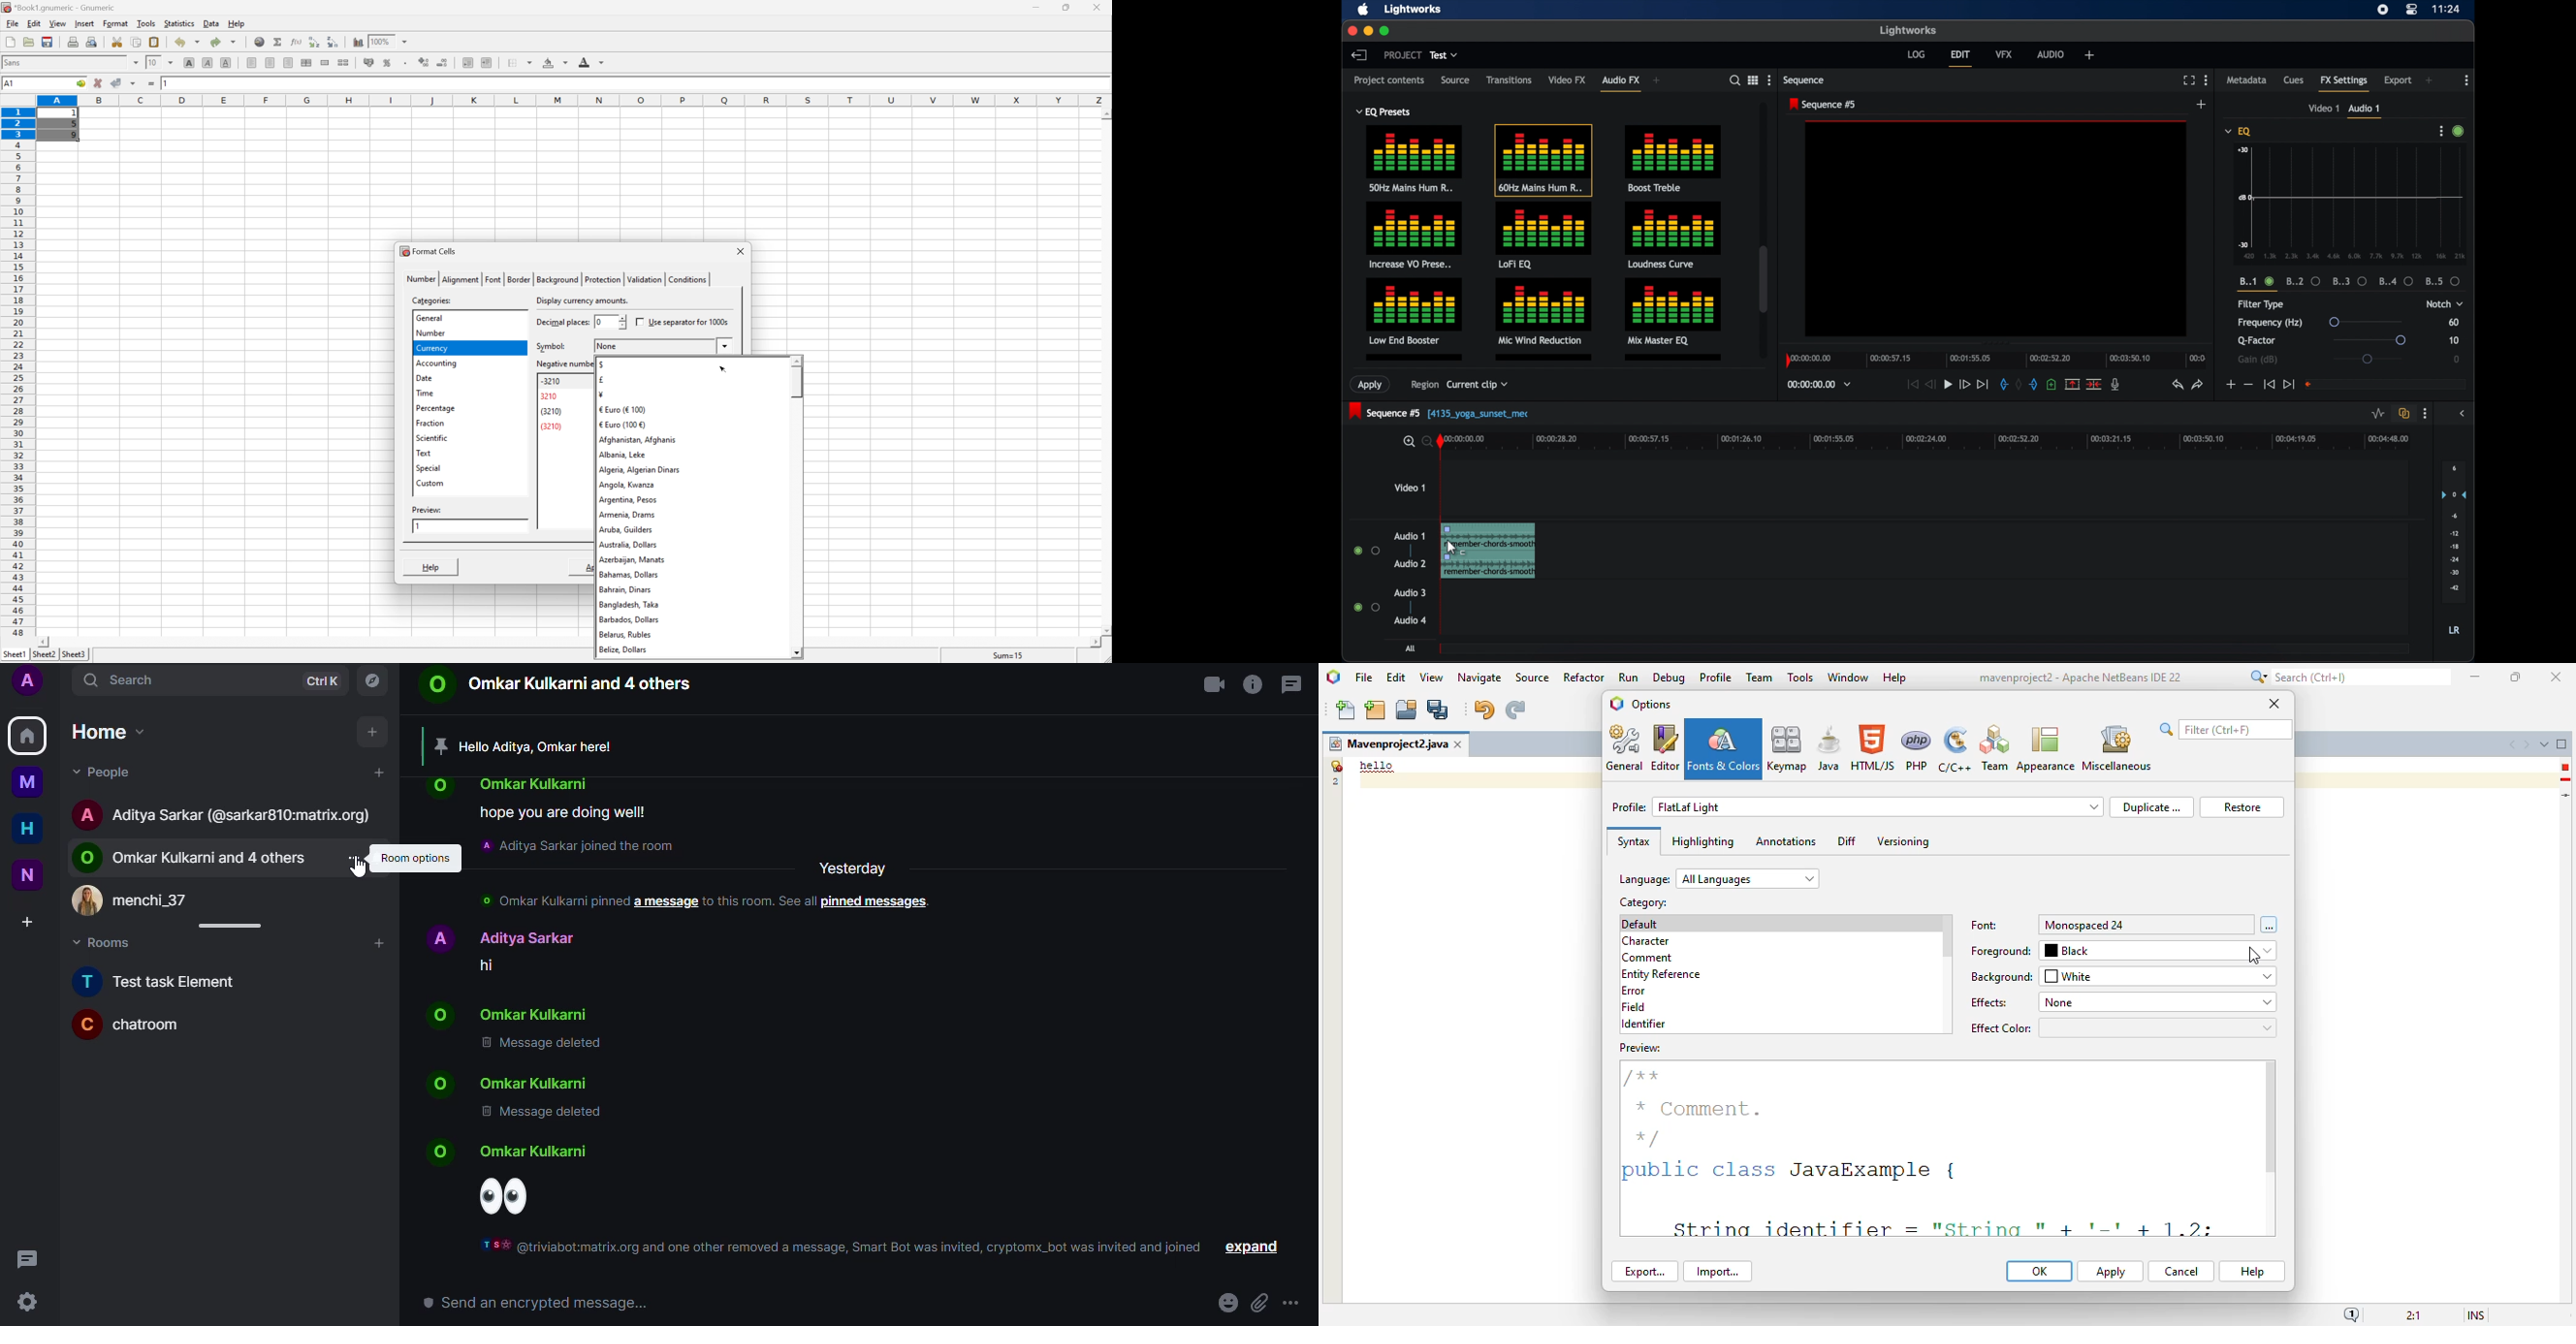  What do you see at coordinates (371, 731) in the screenshot?
I see `add` at bounding box center [371, 731].